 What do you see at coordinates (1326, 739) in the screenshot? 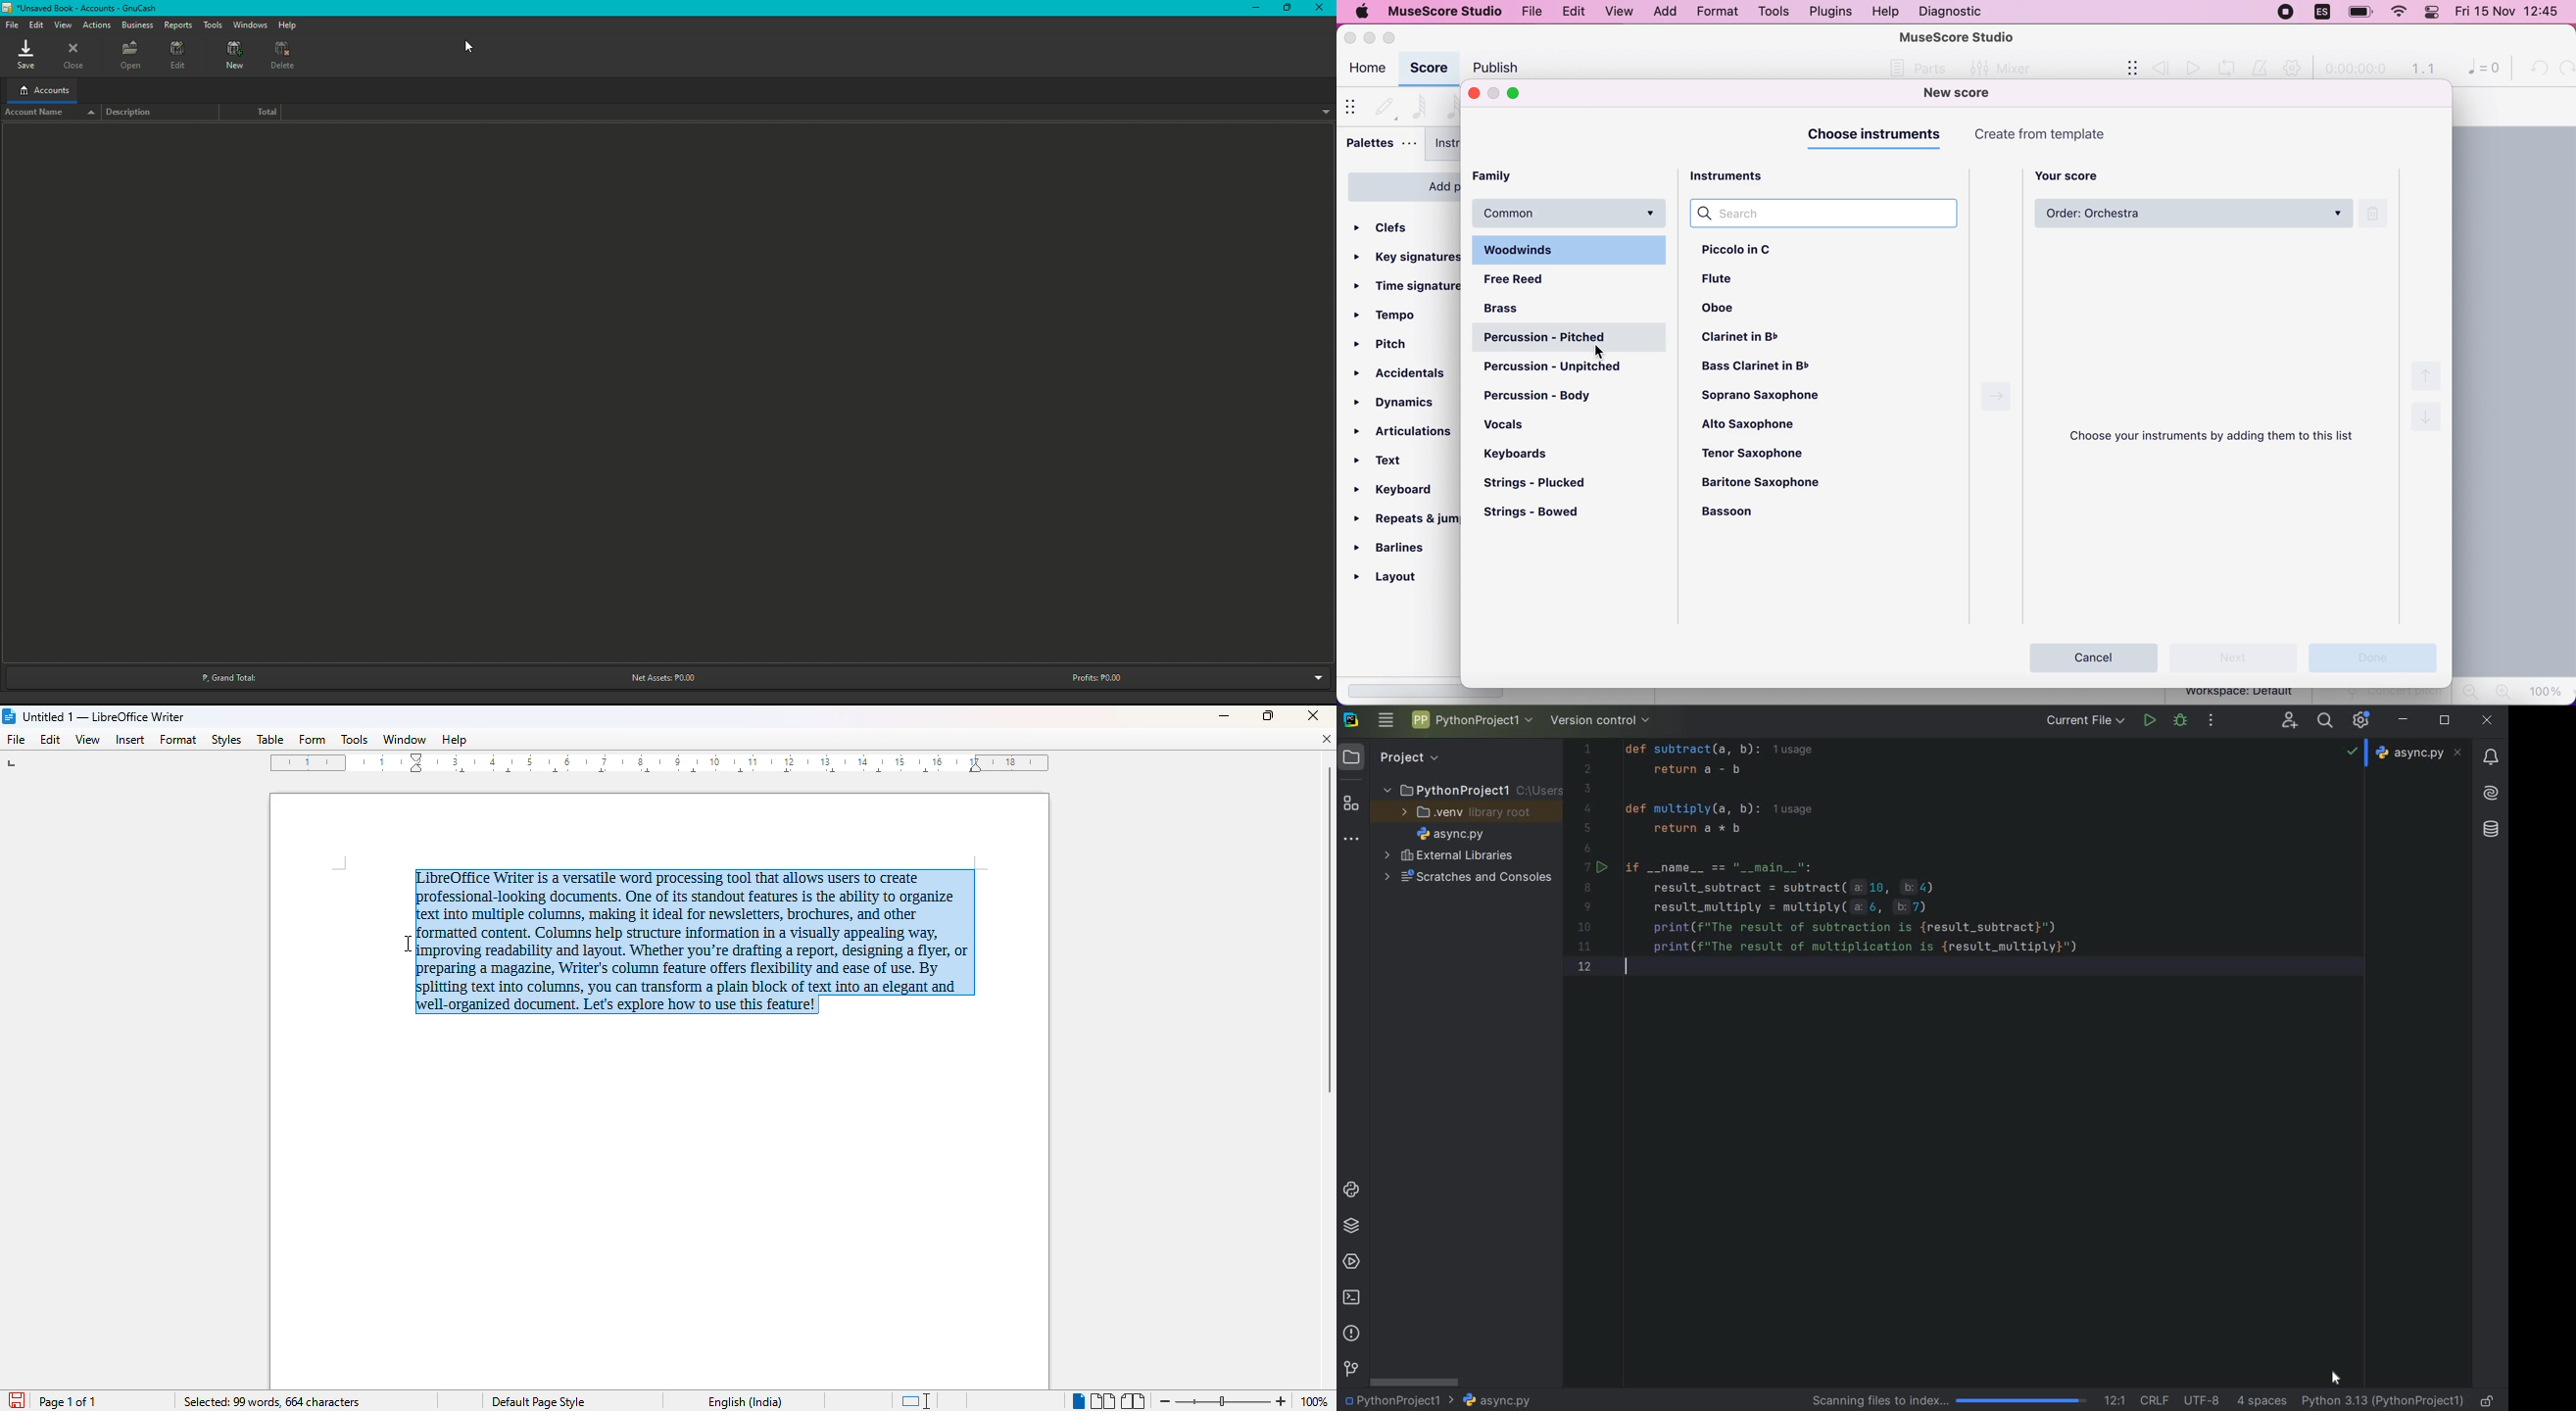
I see `close document` at bounding box center [1326, 739].